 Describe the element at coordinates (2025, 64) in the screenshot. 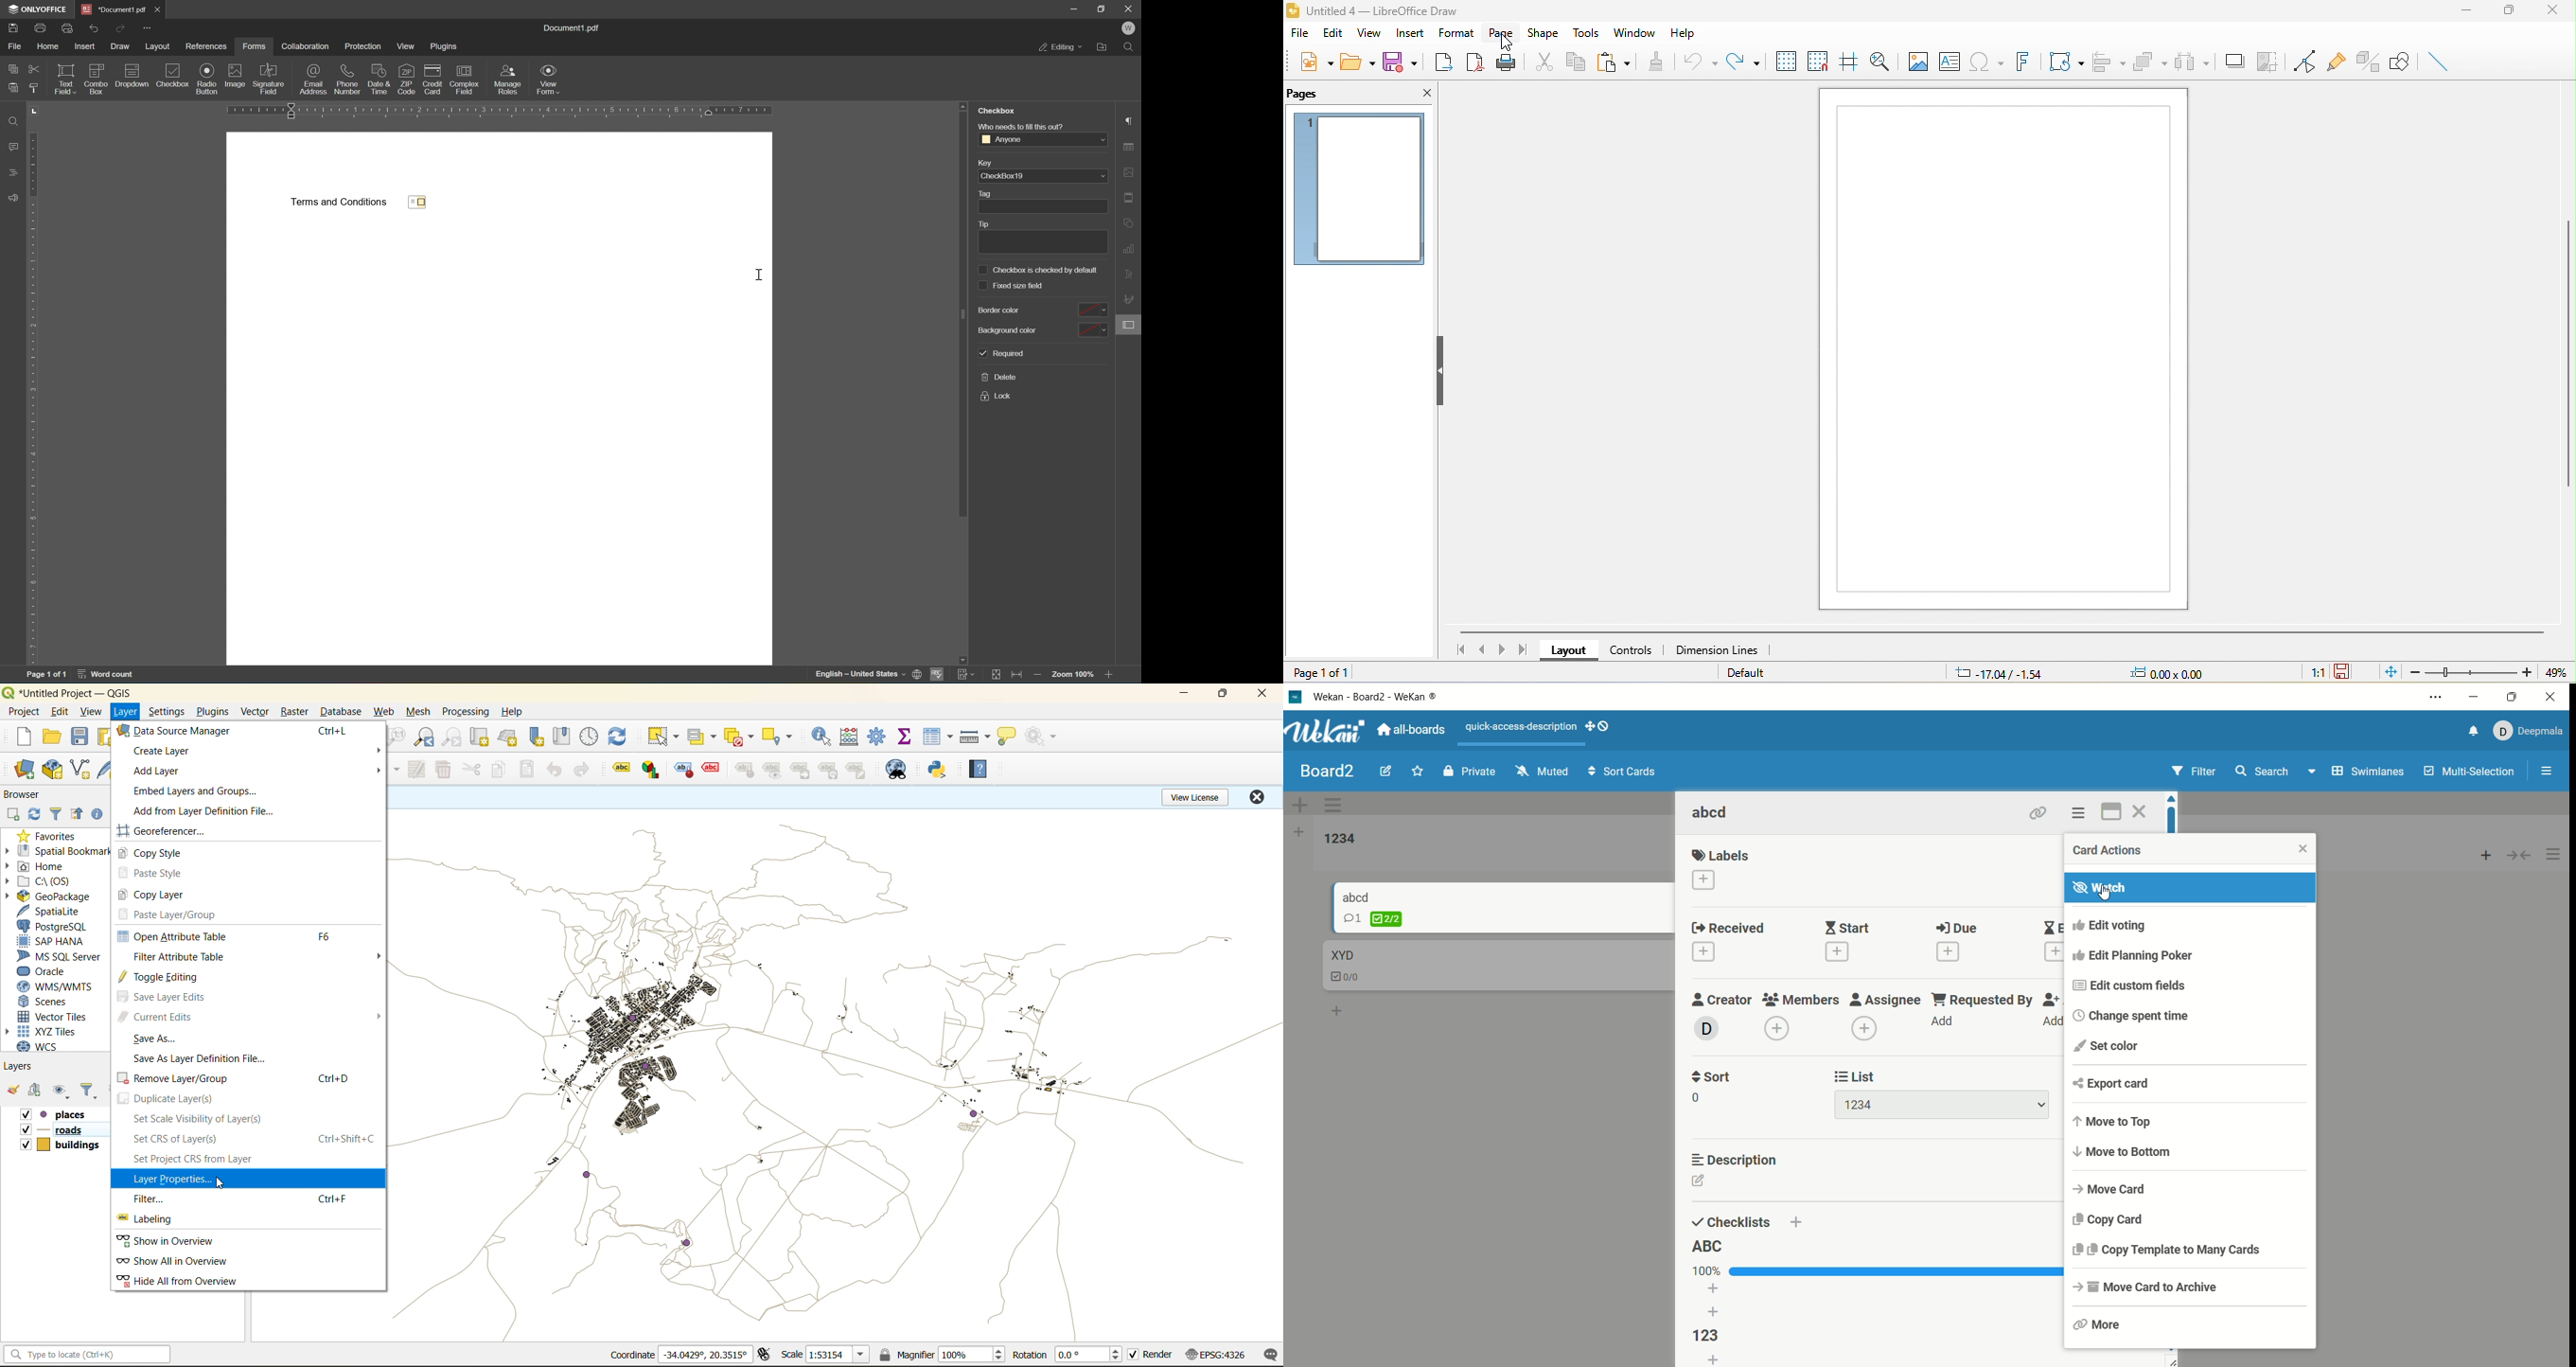

I see `font work text` at that location.